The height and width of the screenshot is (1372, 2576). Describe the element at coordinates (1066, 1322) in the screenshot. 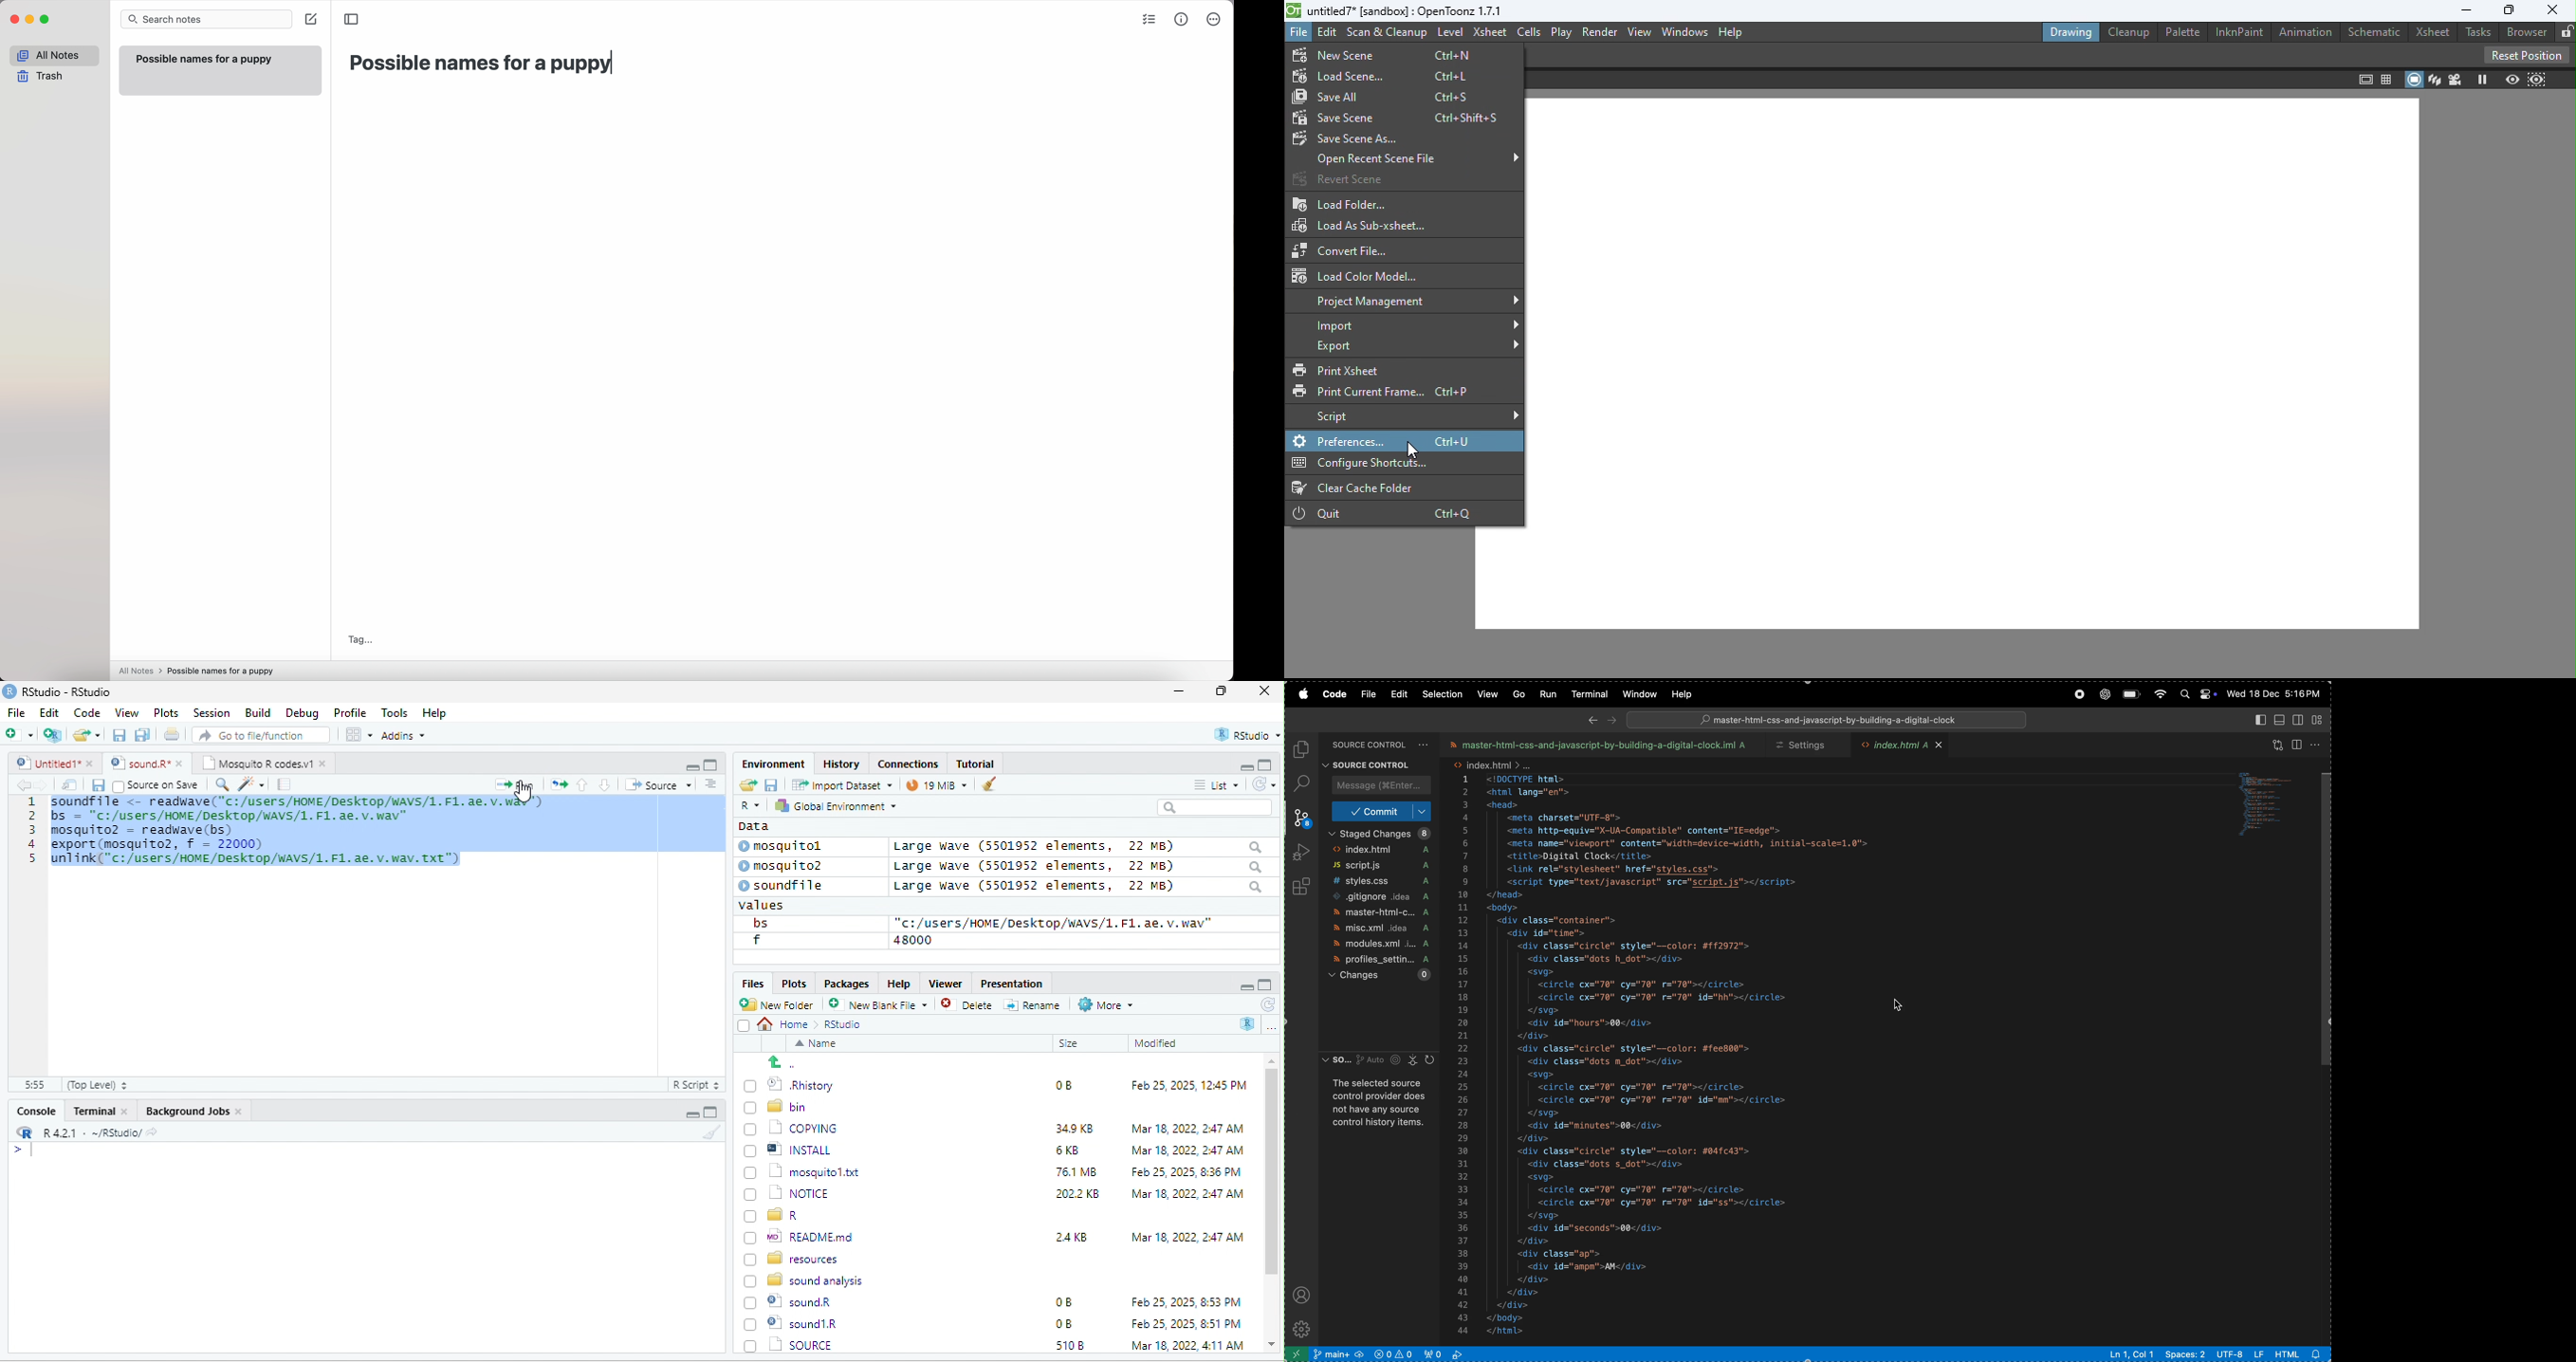

I see `5108` at that location.